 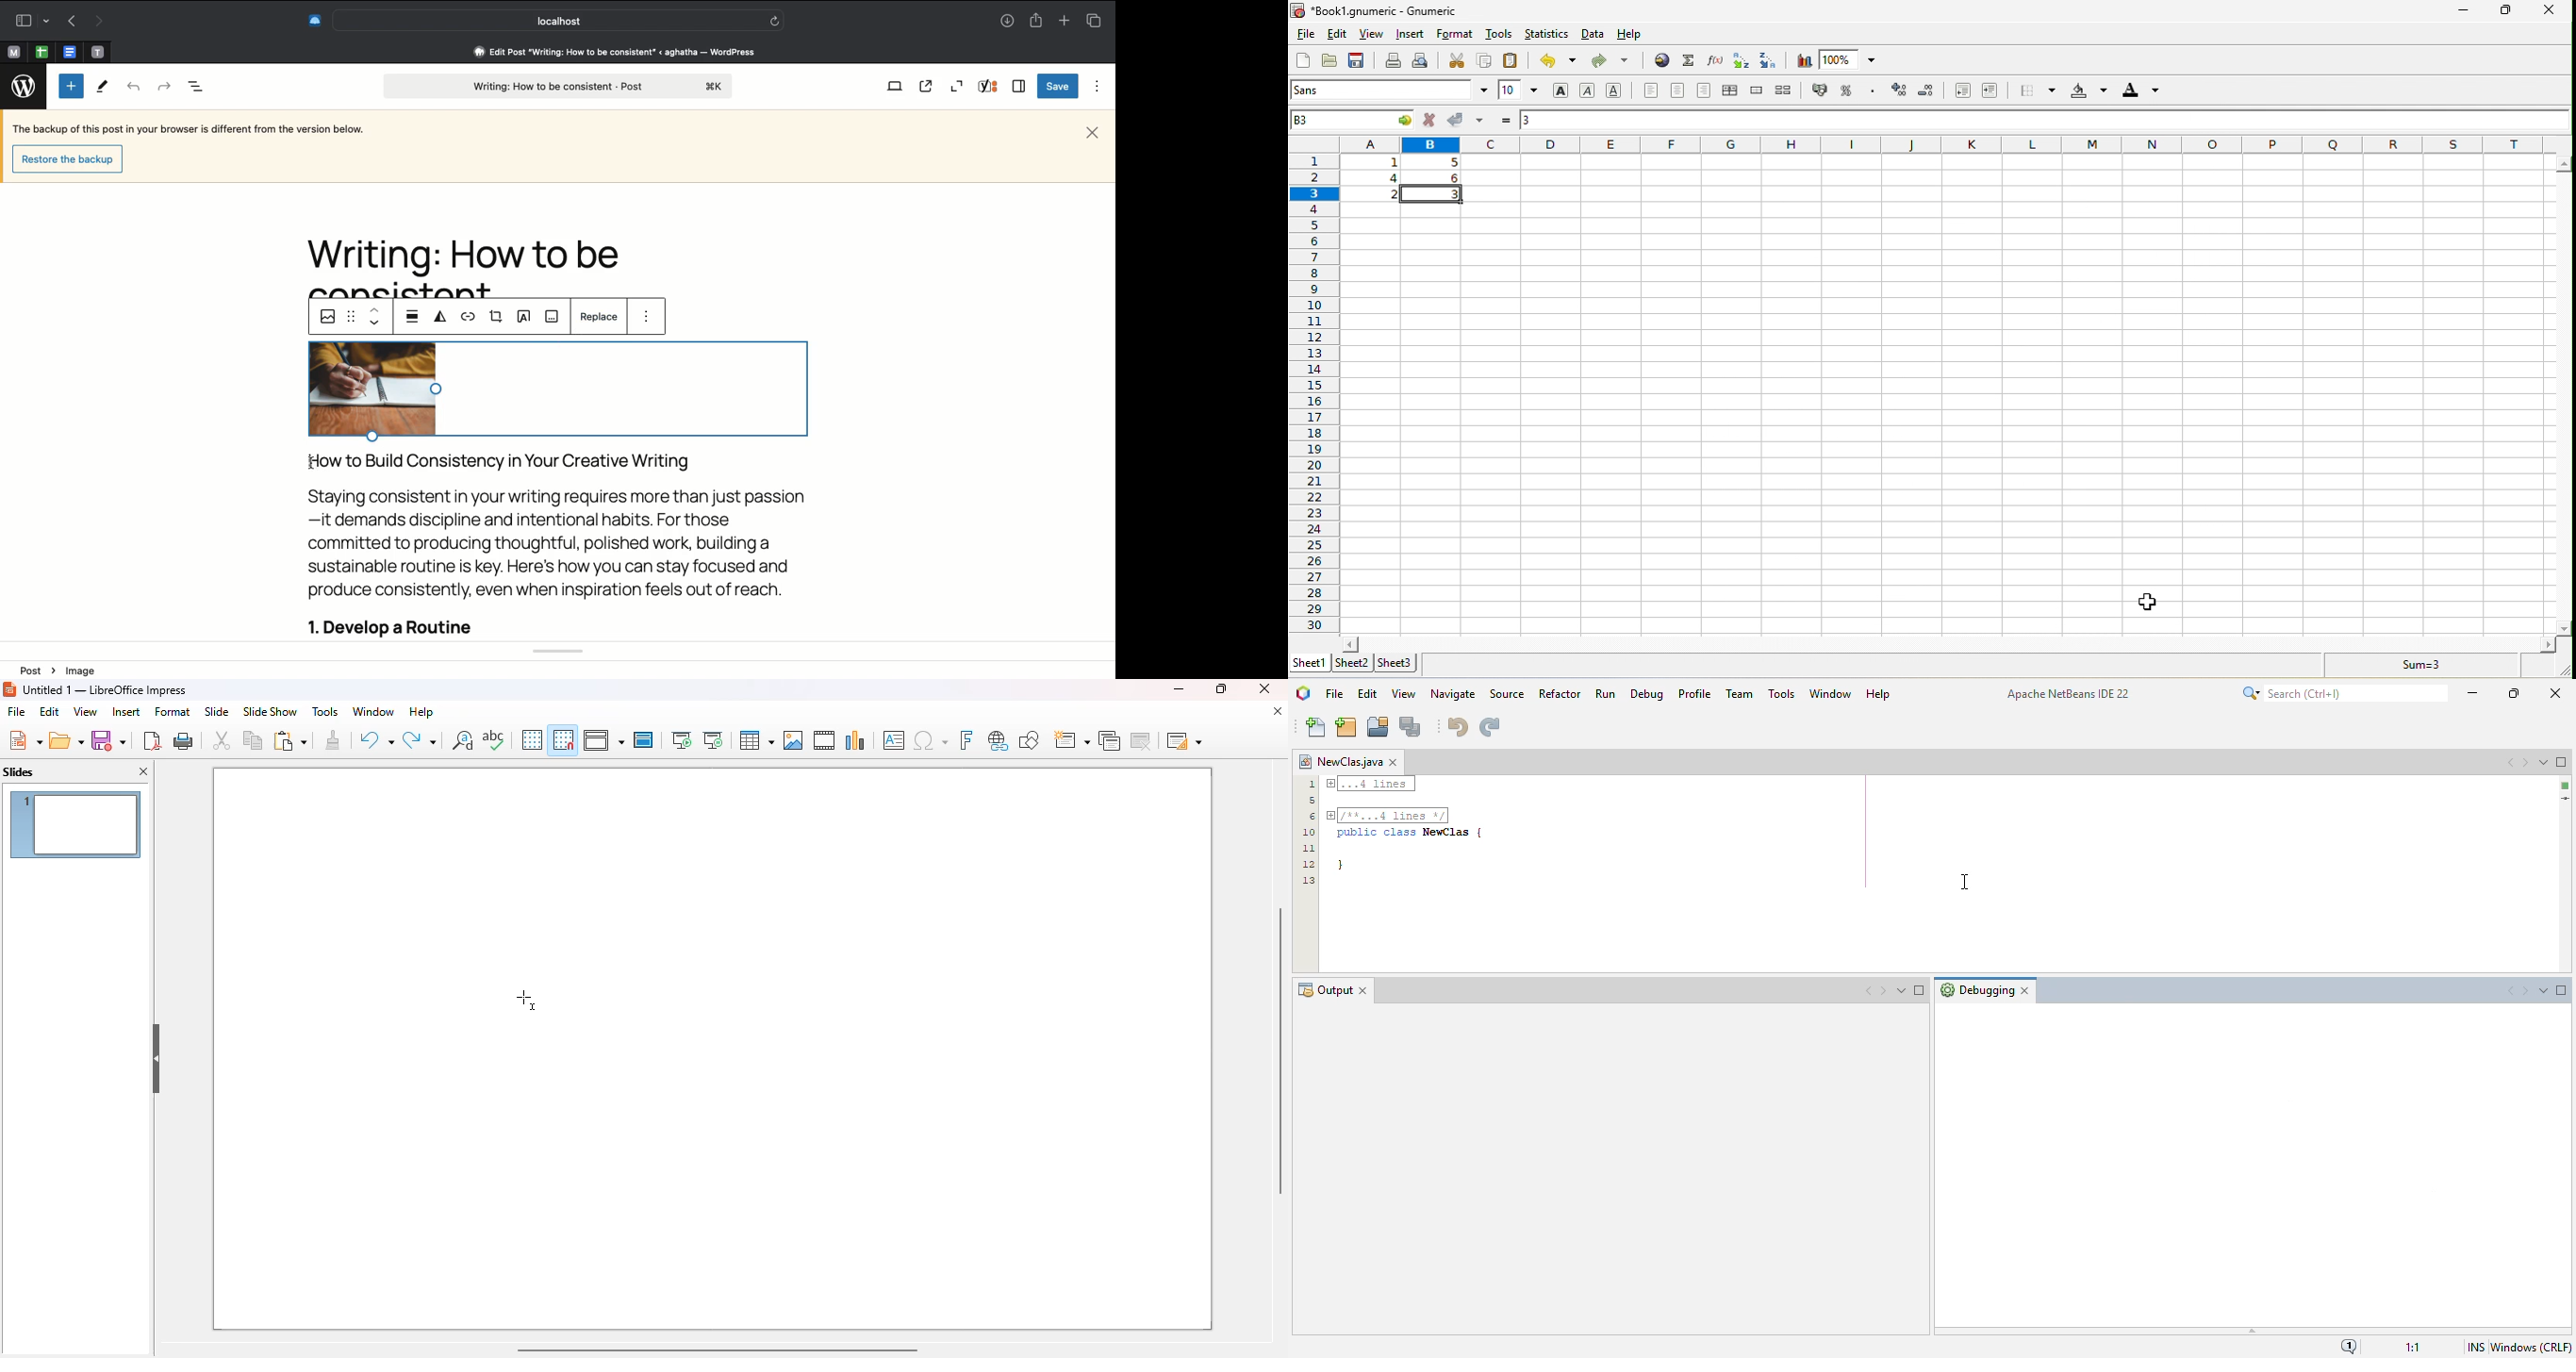 What do you see at coordinates (1484, 61) in the screenshot?
I see `copy` at bounding box center [1484, 61].